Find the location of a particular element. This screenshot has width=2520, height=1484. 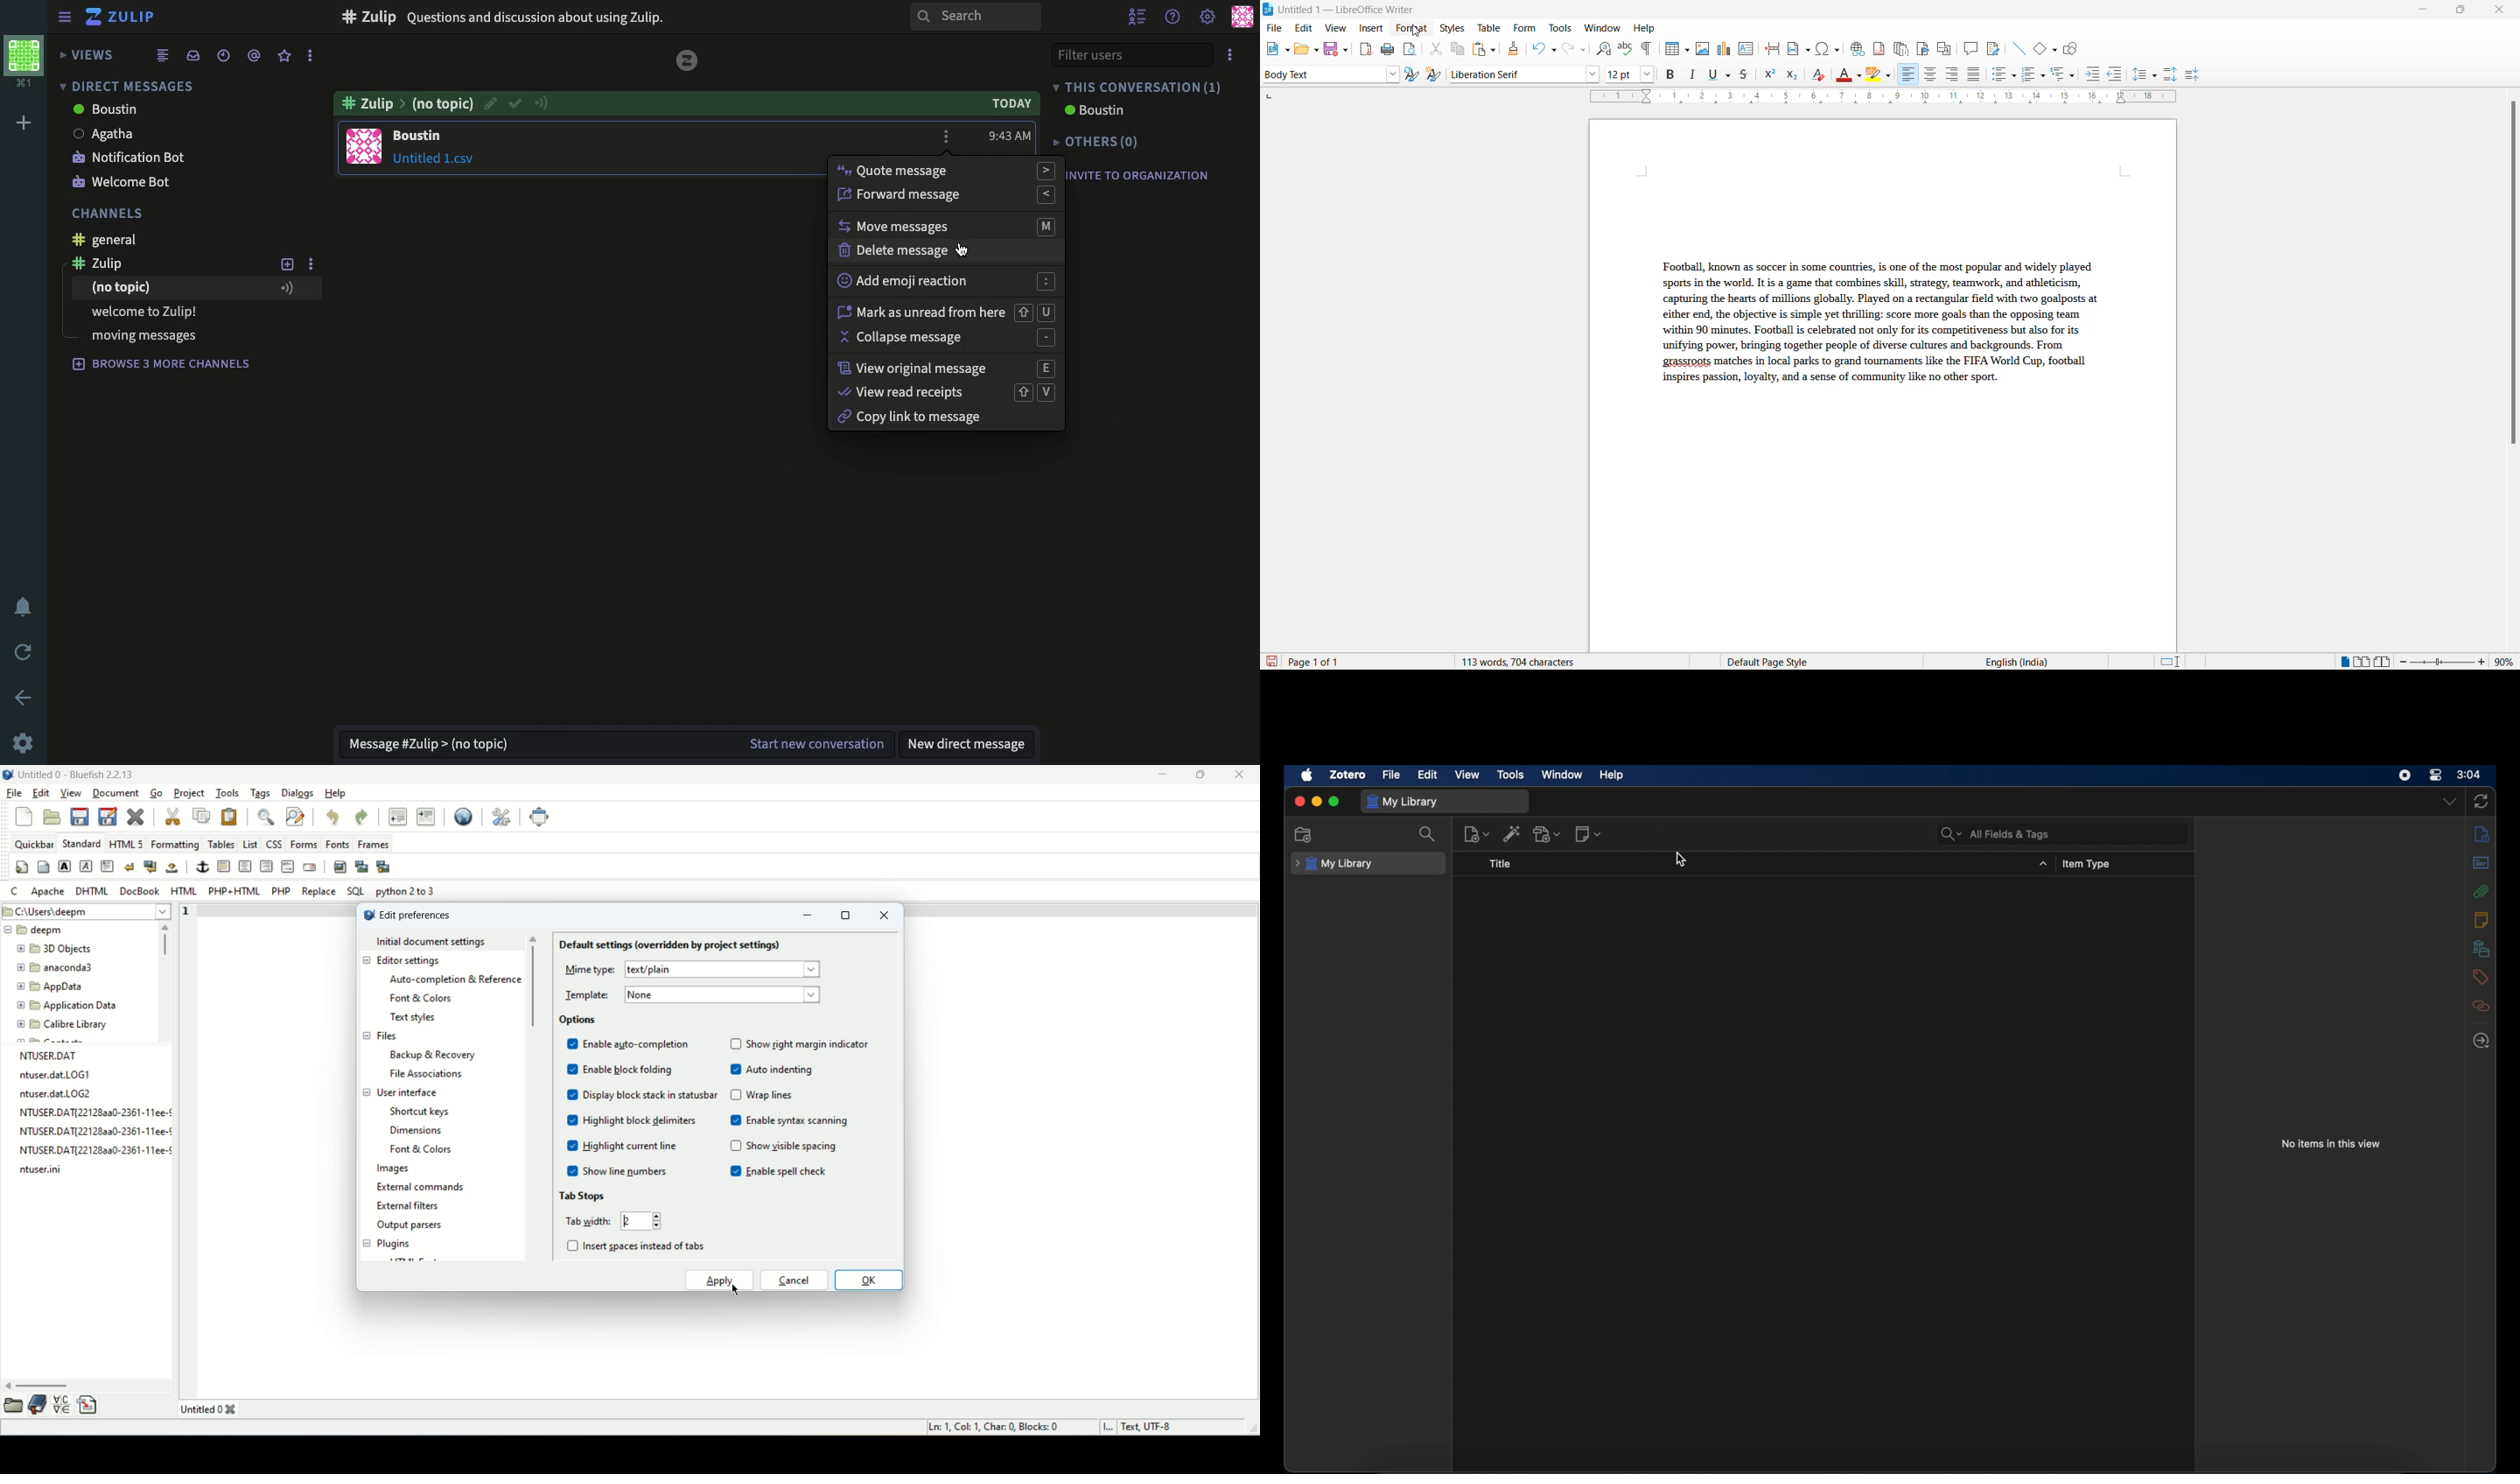

cut is located at coordinates (173, 817).